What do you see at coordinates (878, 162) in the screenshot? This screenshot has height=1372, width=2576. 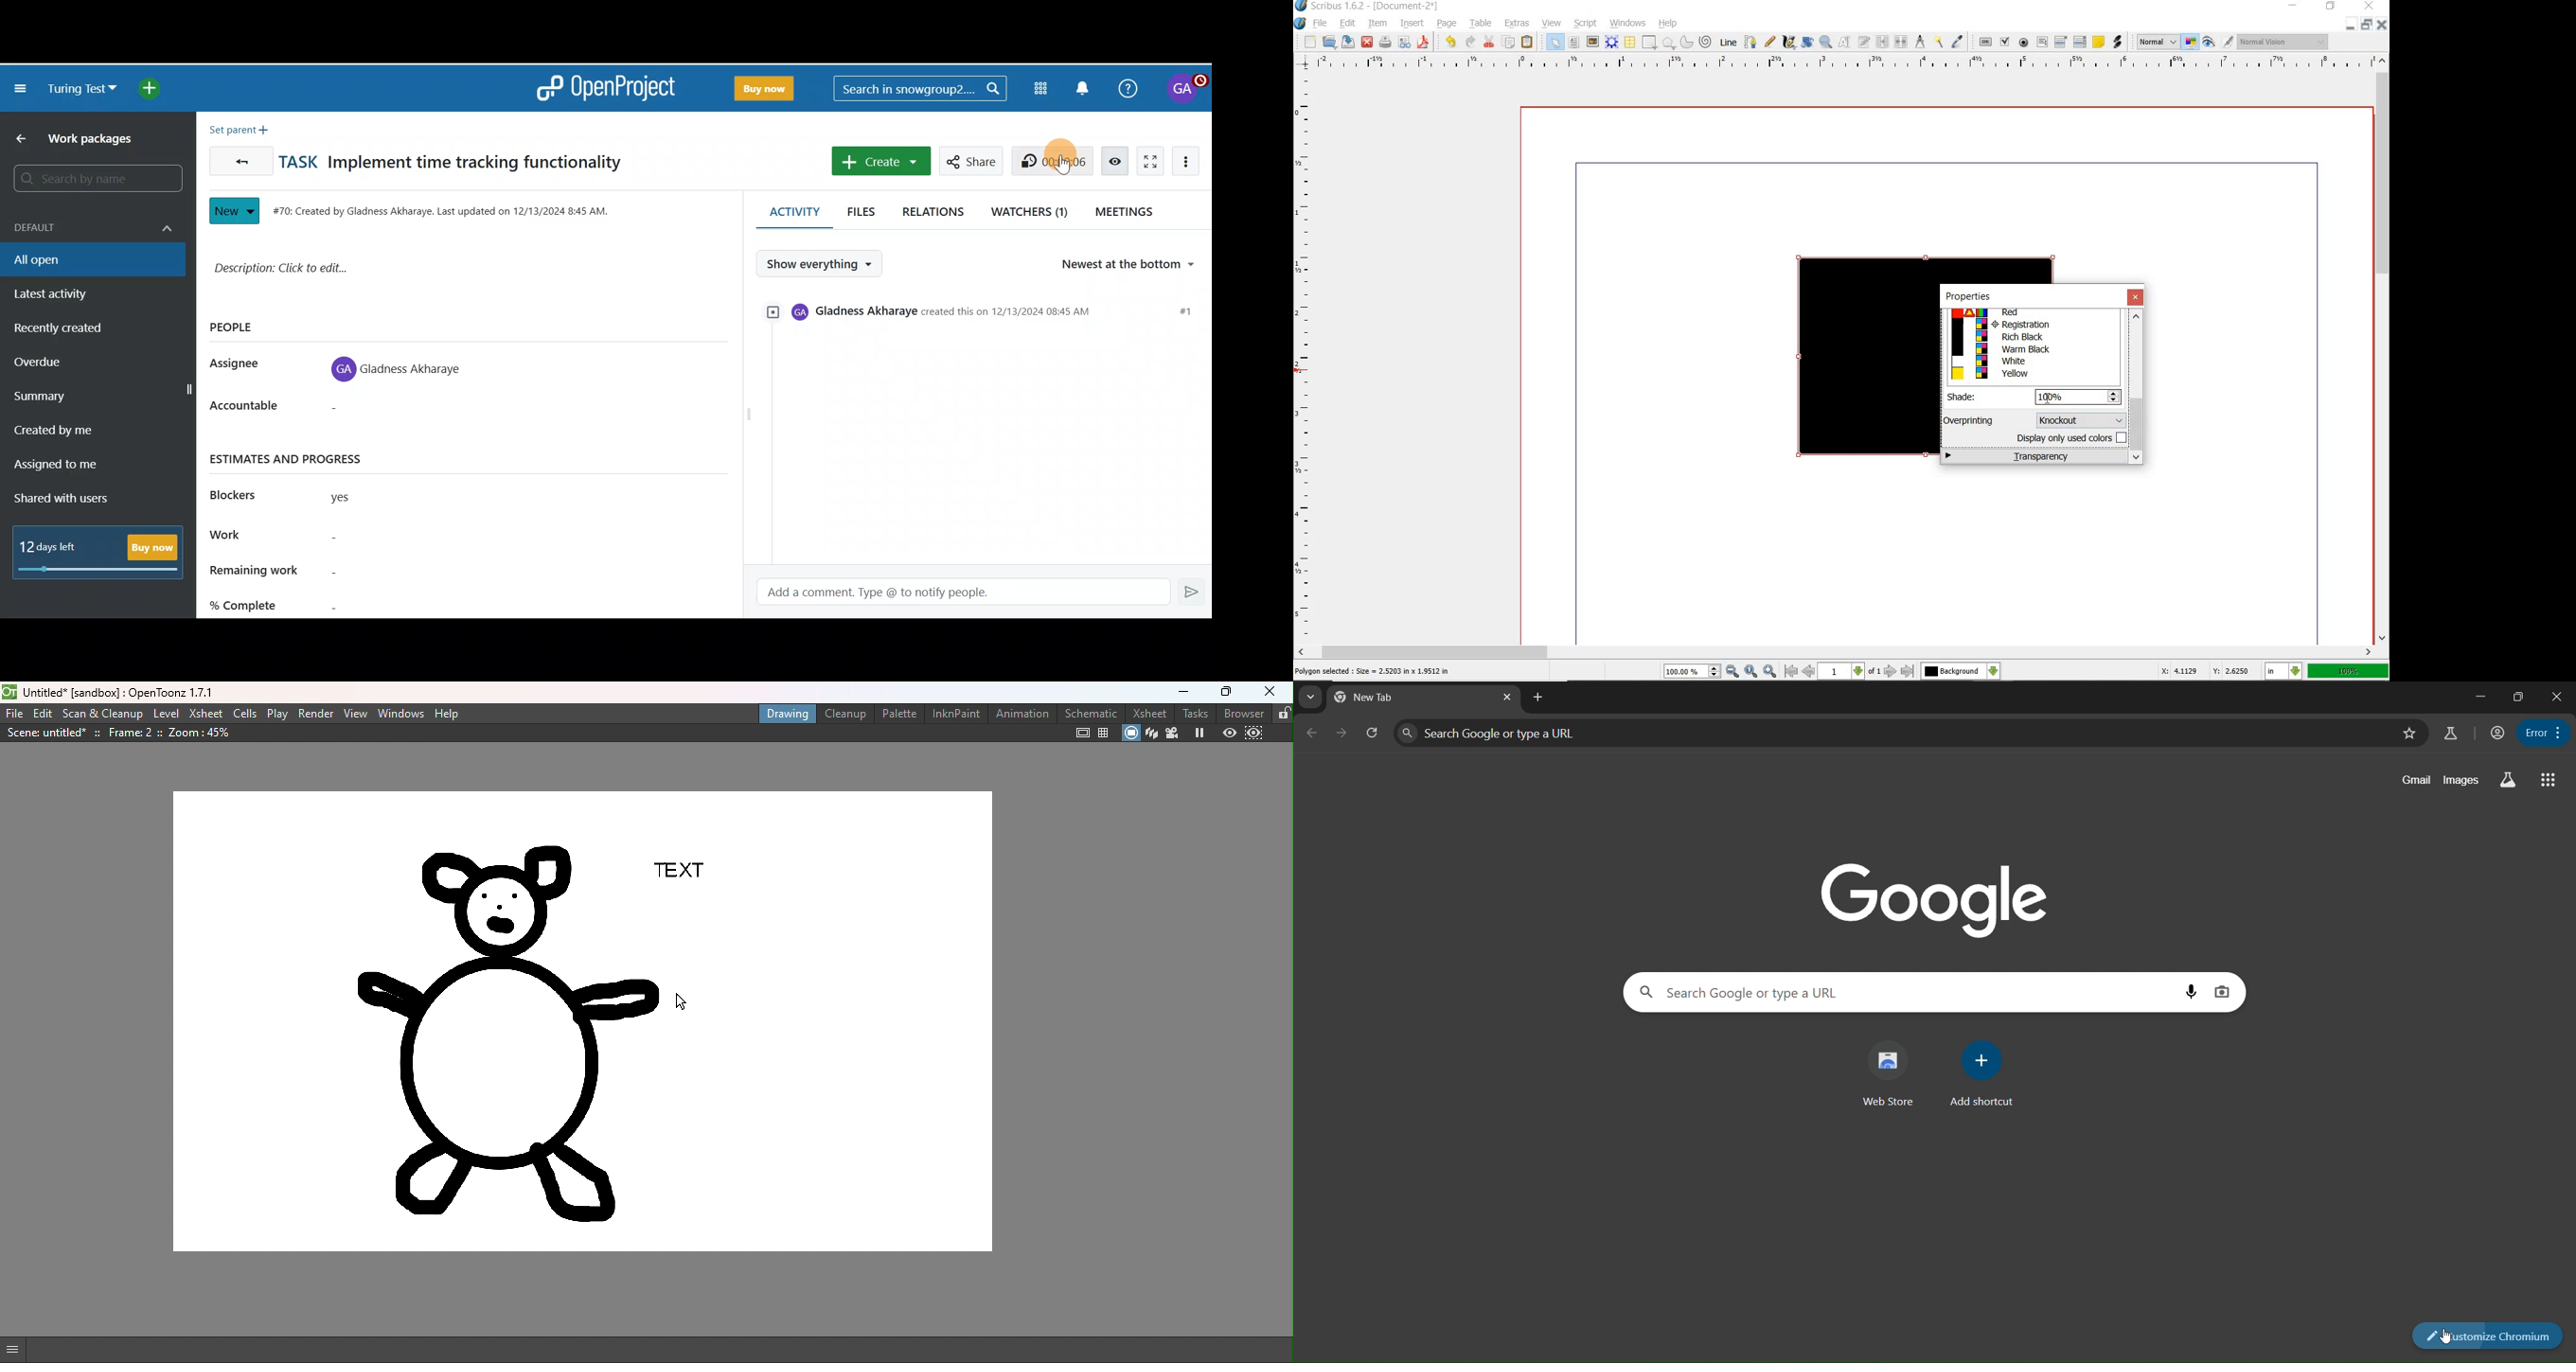 I see `Create` at bounding box center [878, 162].